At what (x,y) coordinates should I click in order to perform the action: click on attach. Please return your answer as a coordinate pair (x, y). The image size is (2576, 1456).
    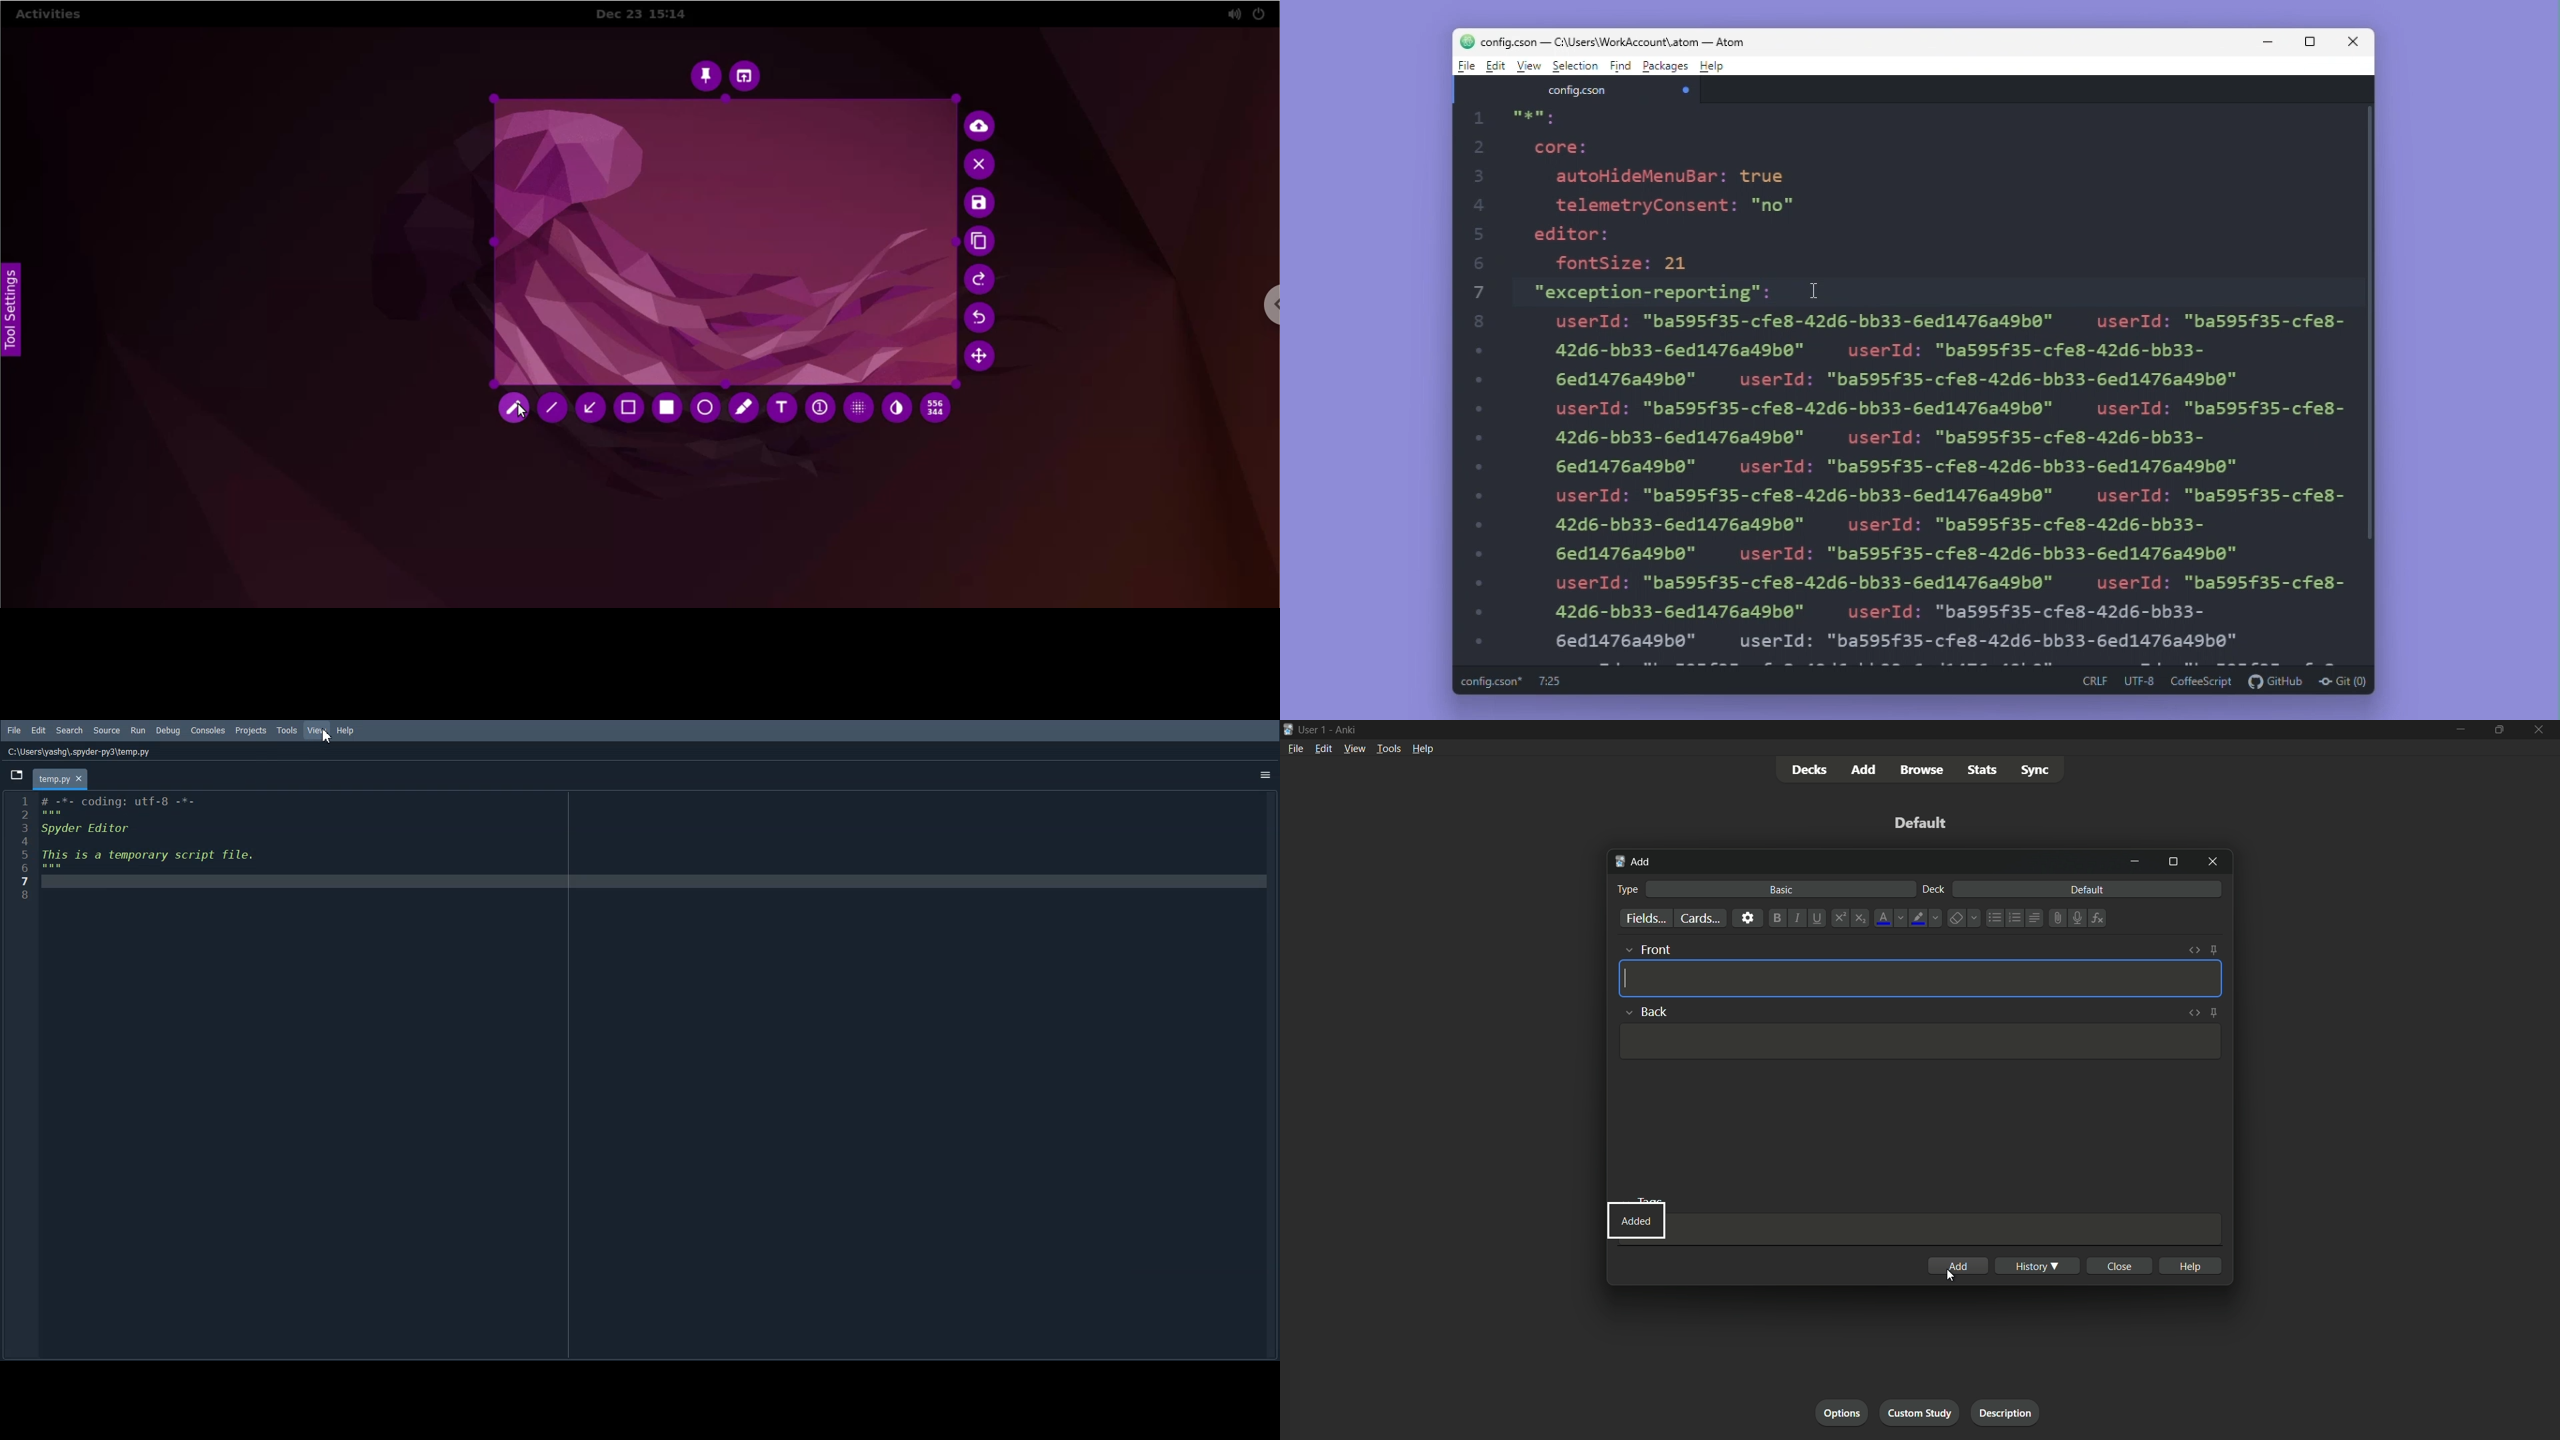
    Looking at the image, I should click on (2055, 918).